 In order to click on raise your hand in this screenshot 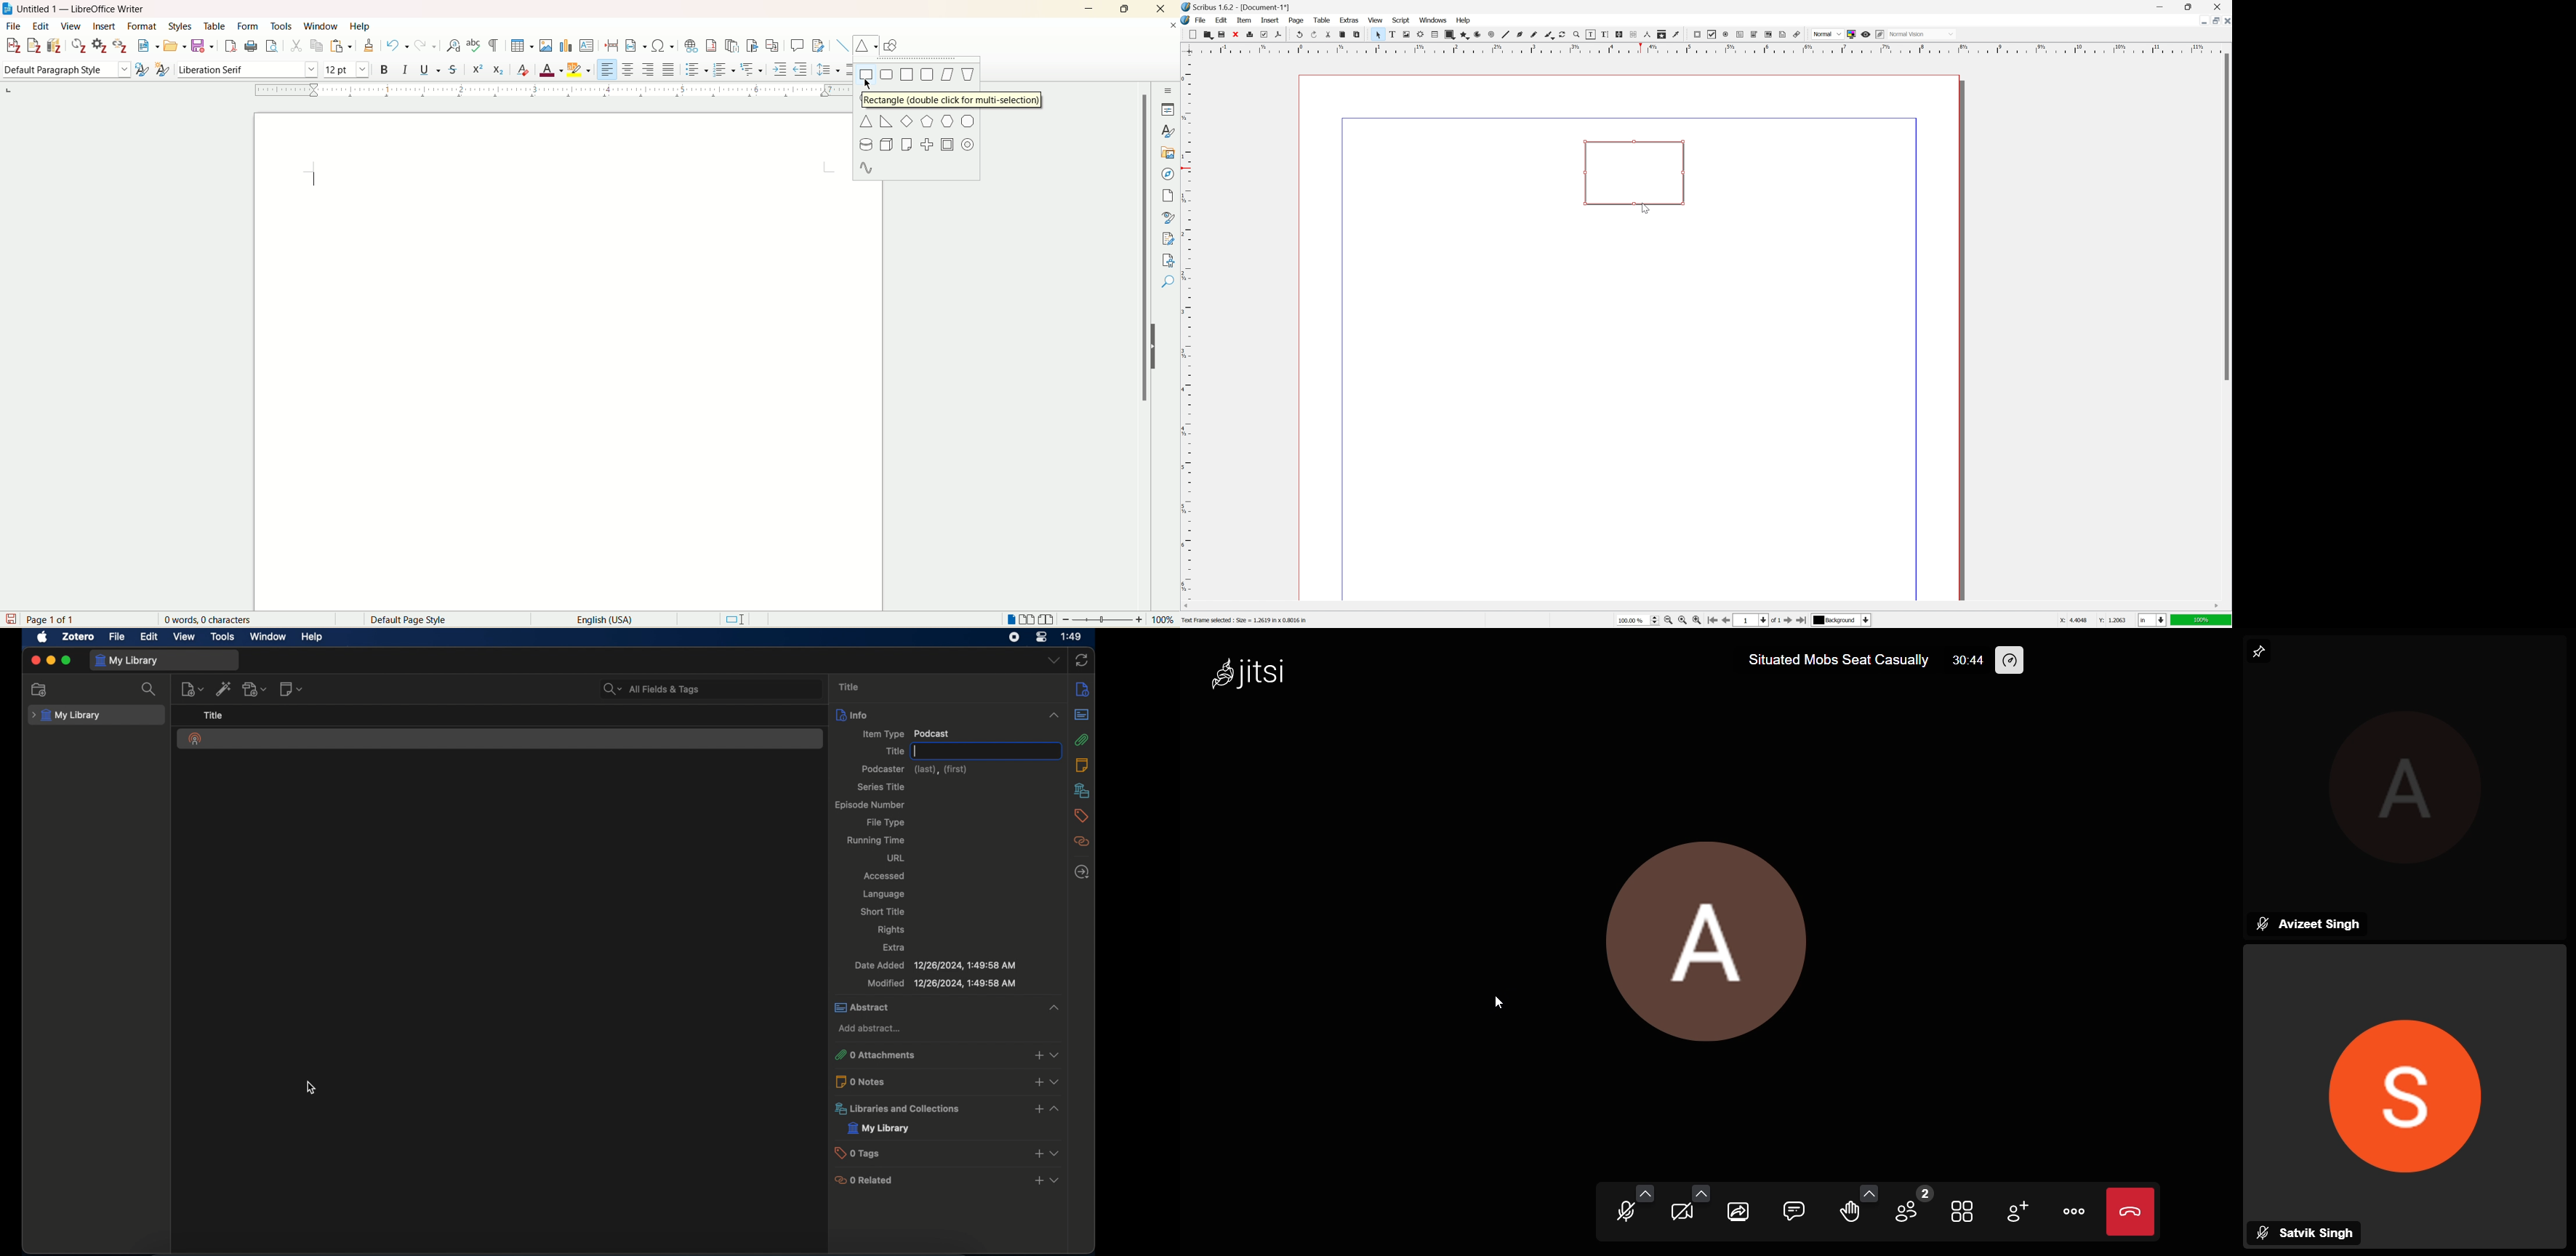, I will do `click(1847, 1211)`.